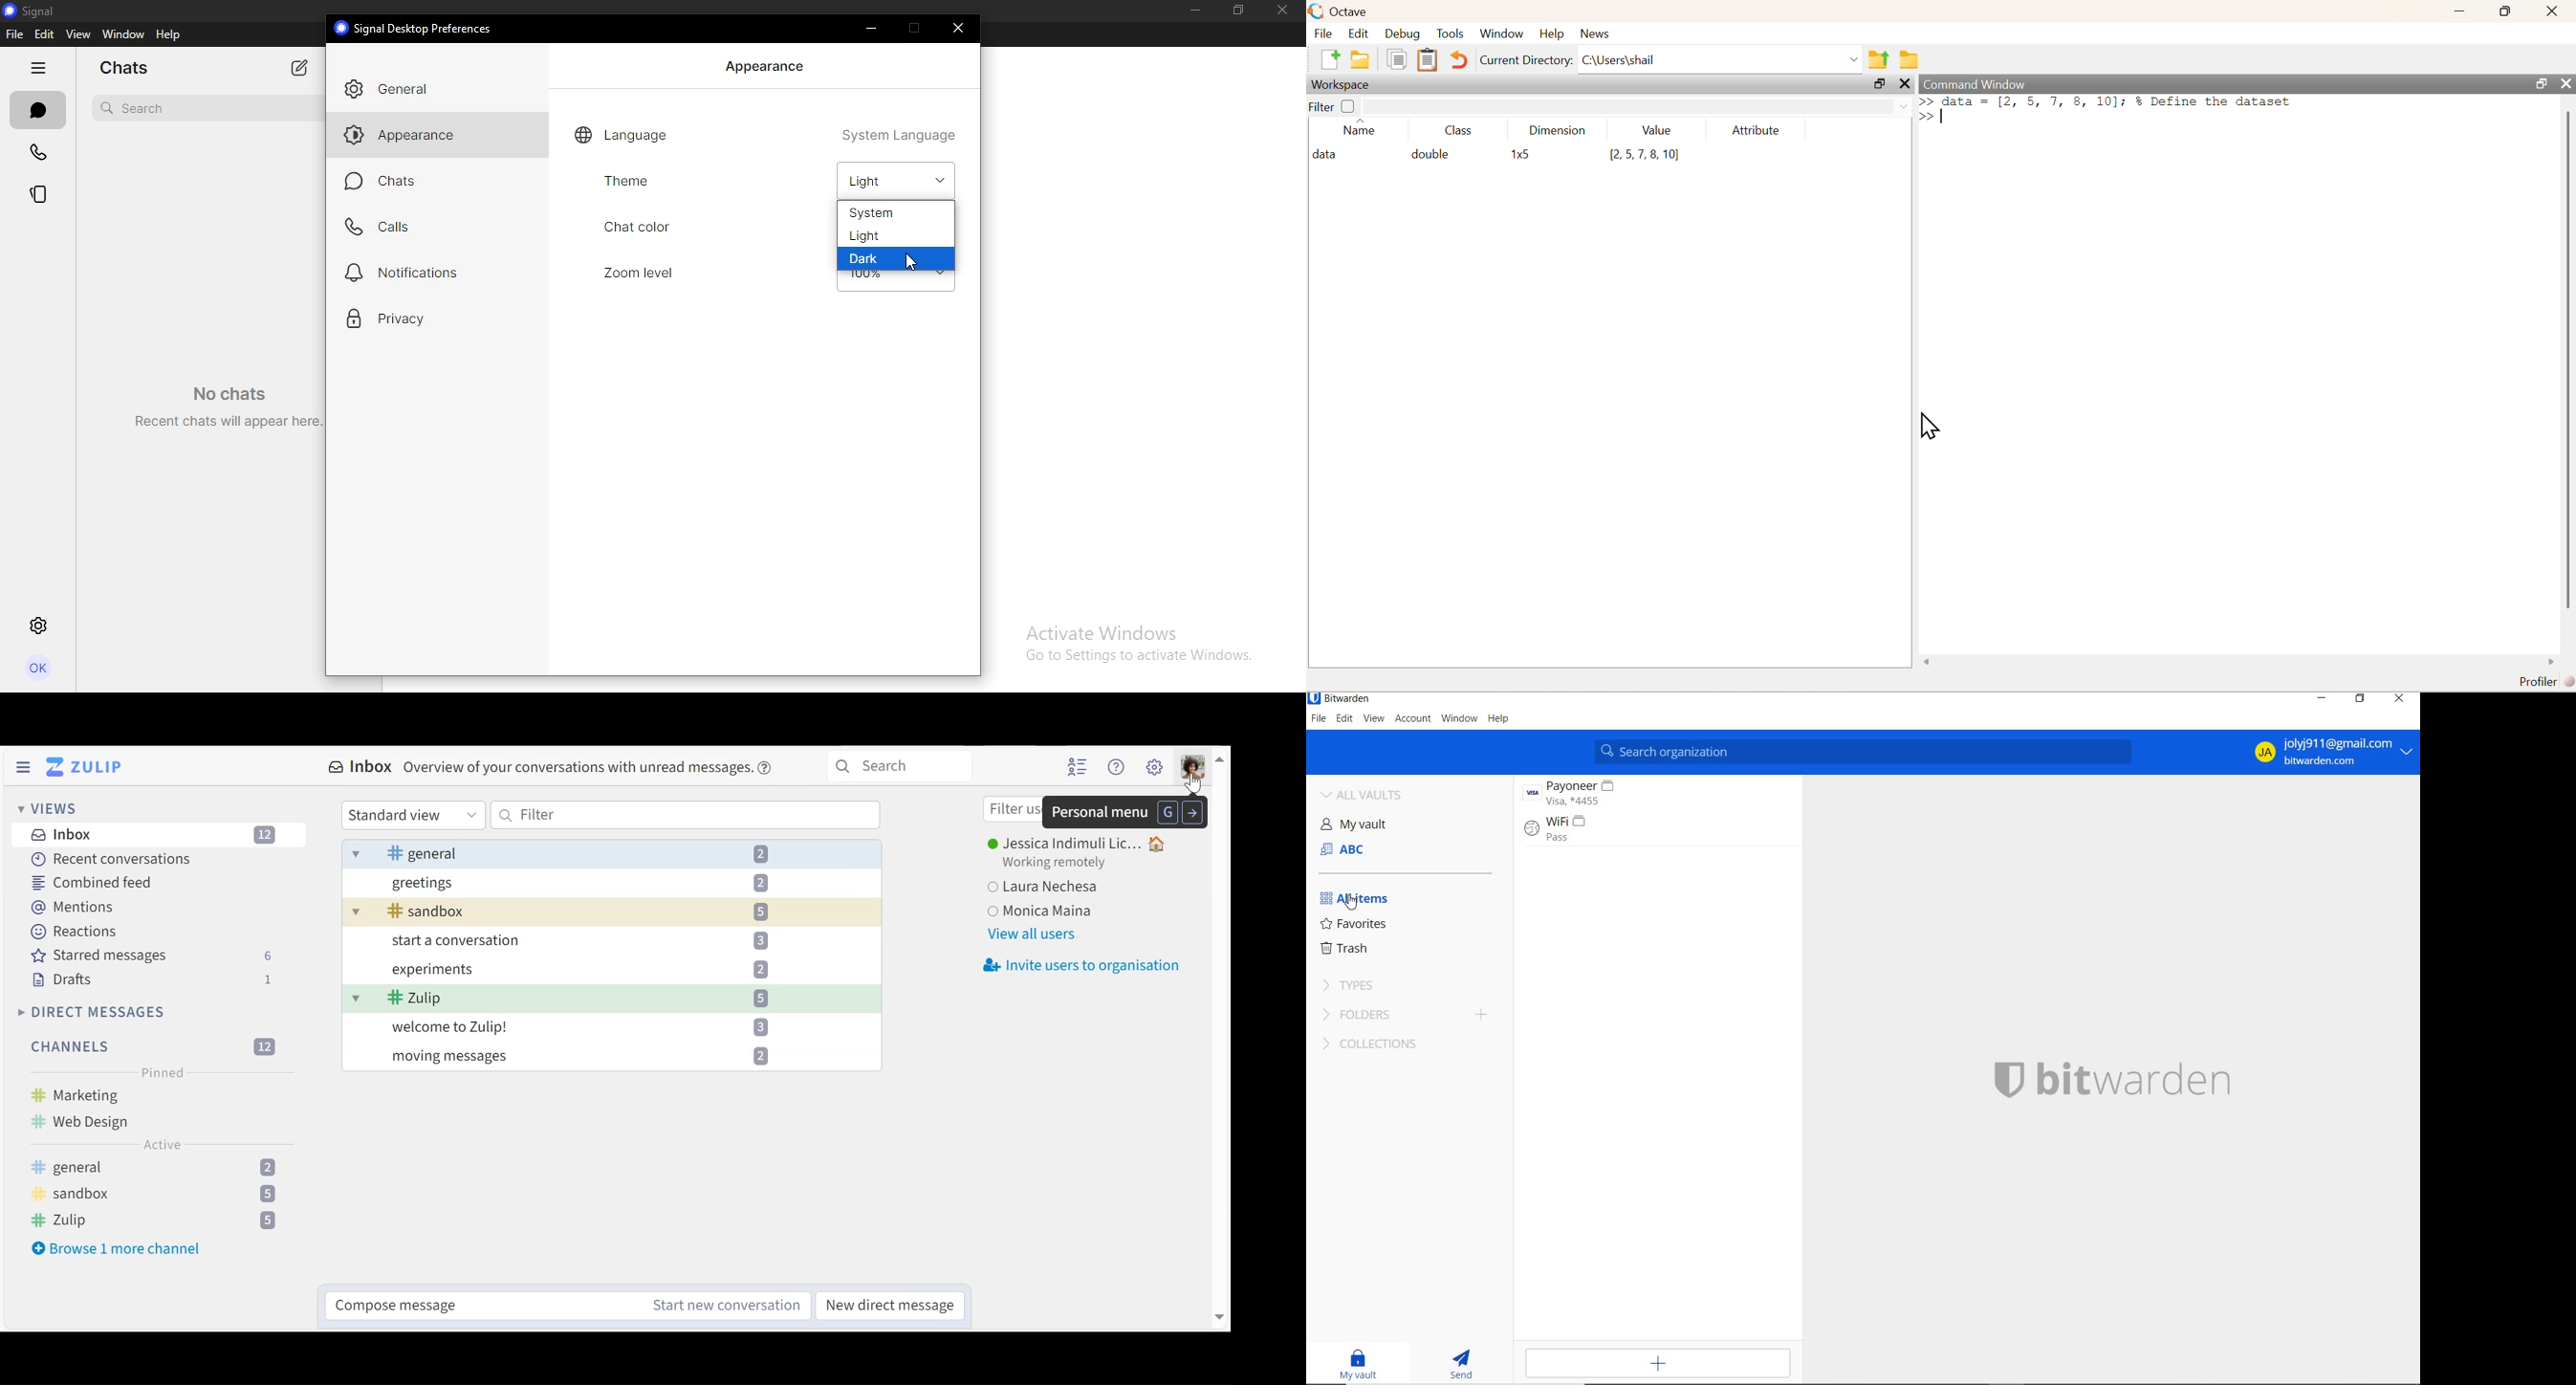  Describe the element at coordinates (1355, 903) in the screenshot. I see `cursor` at that location.